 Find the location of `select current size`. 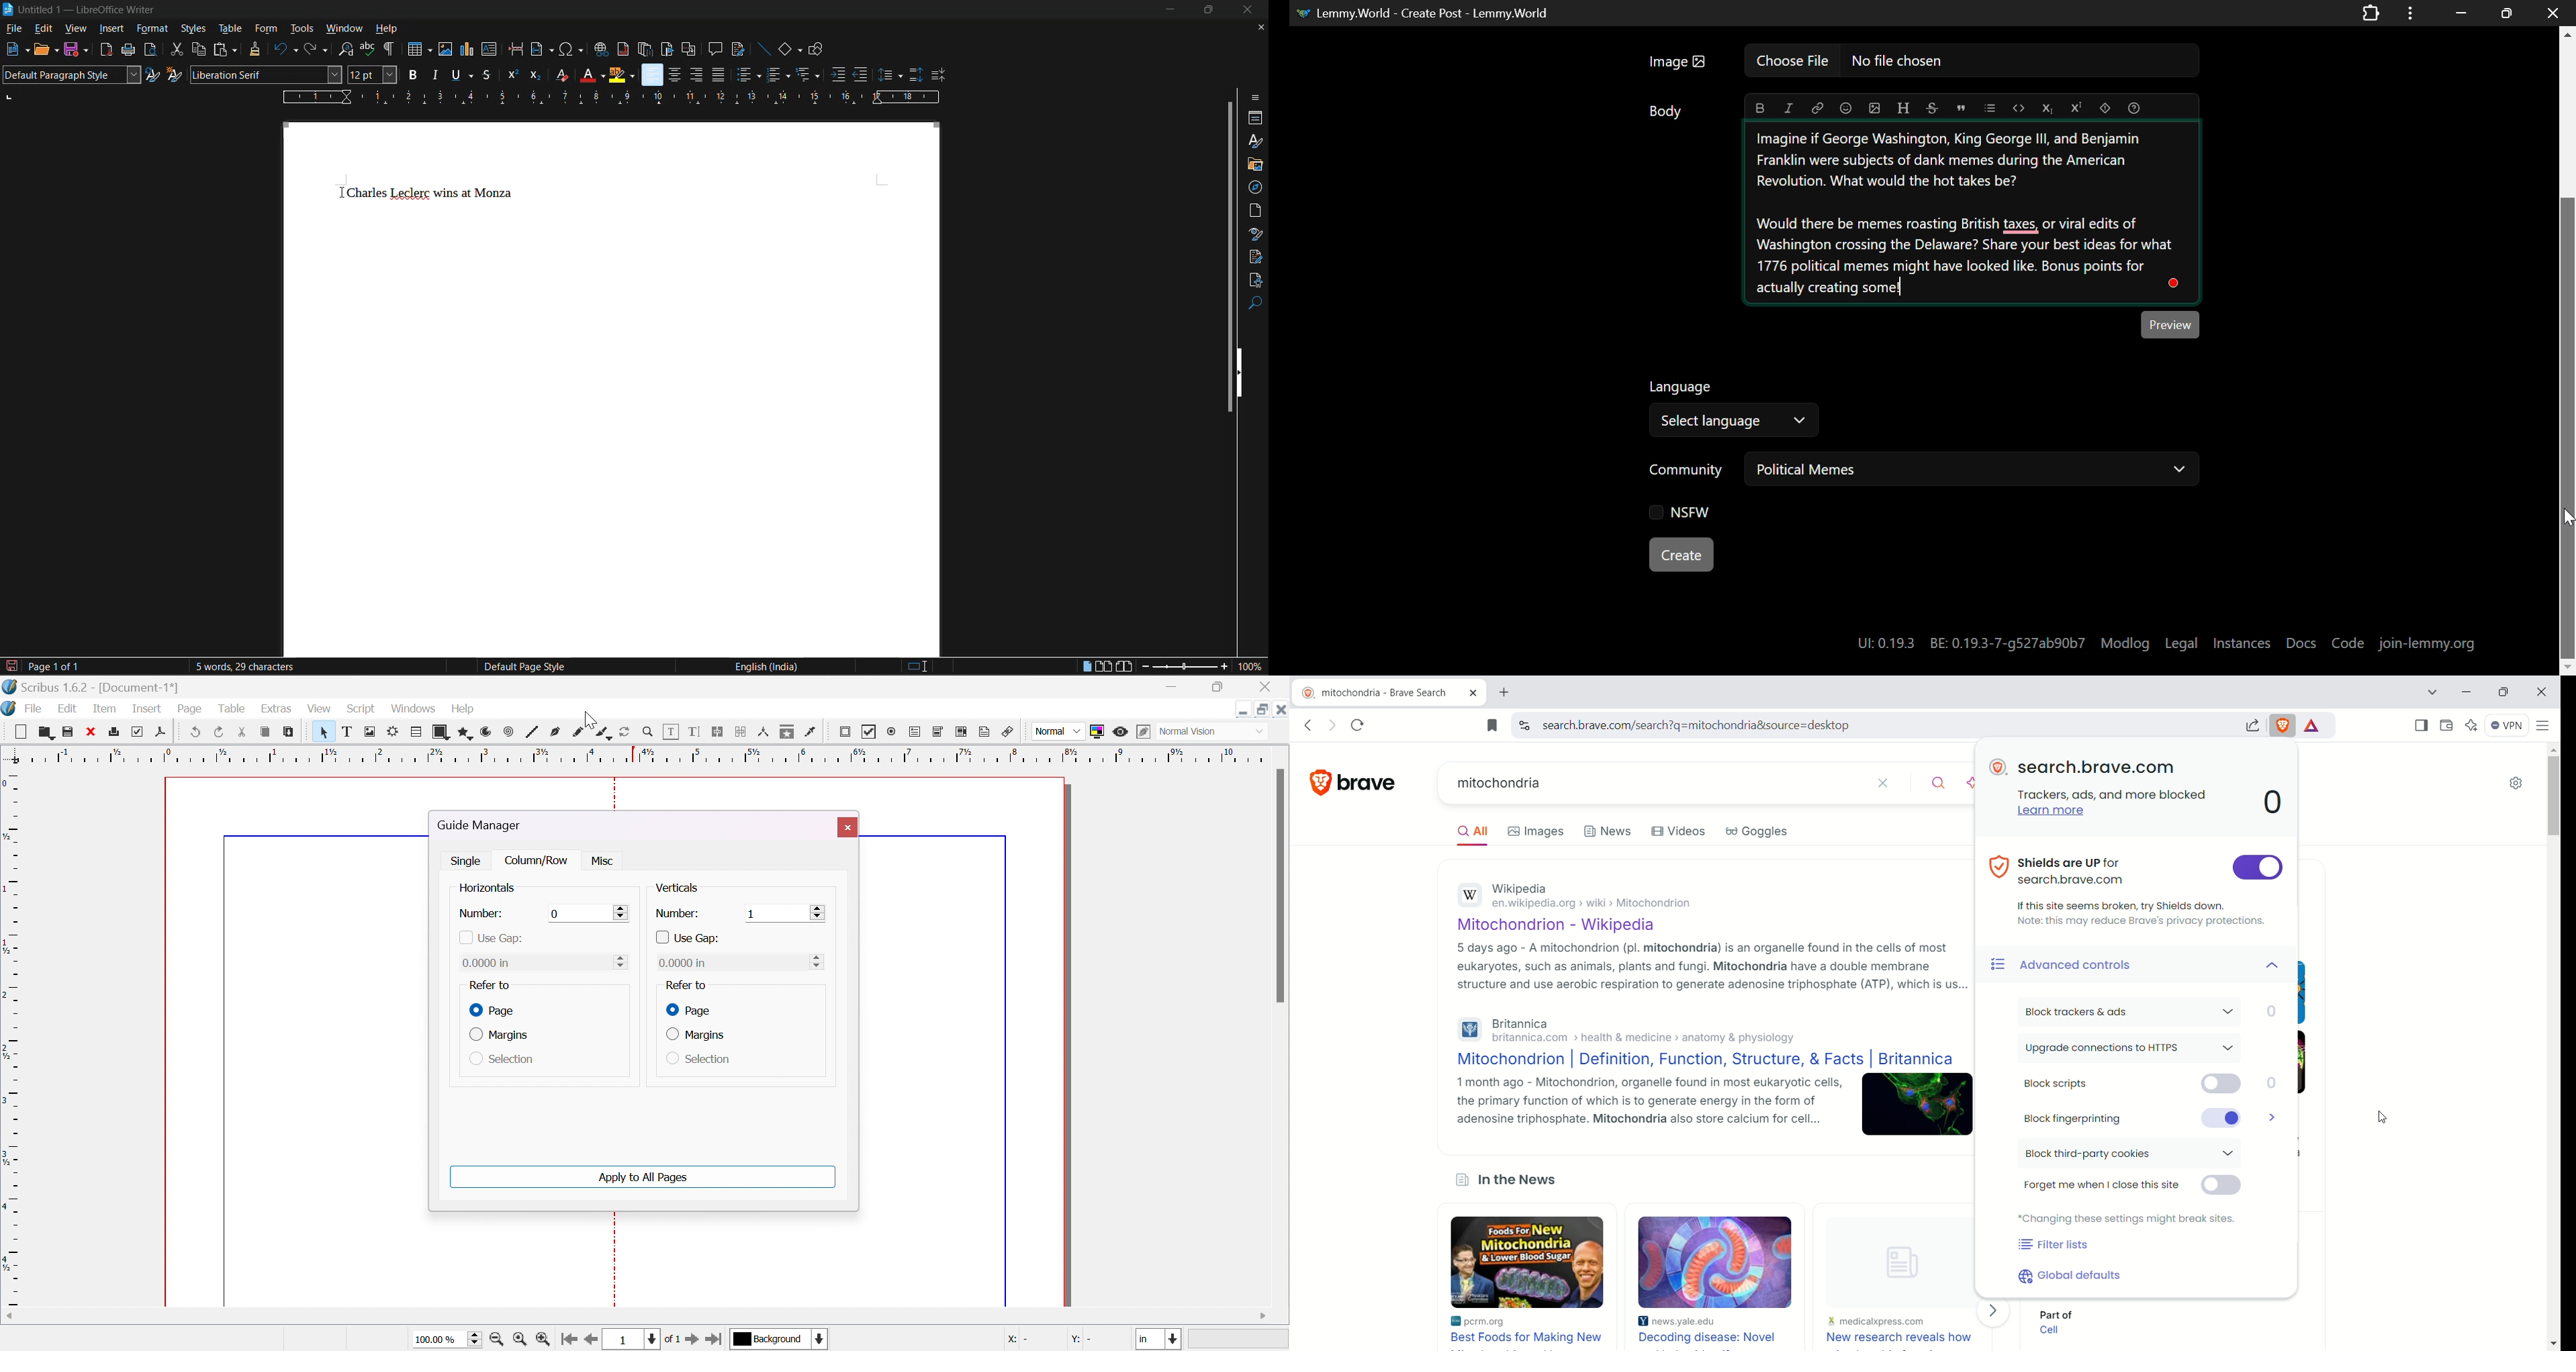

select current size is located at coordinates (447, 1338).